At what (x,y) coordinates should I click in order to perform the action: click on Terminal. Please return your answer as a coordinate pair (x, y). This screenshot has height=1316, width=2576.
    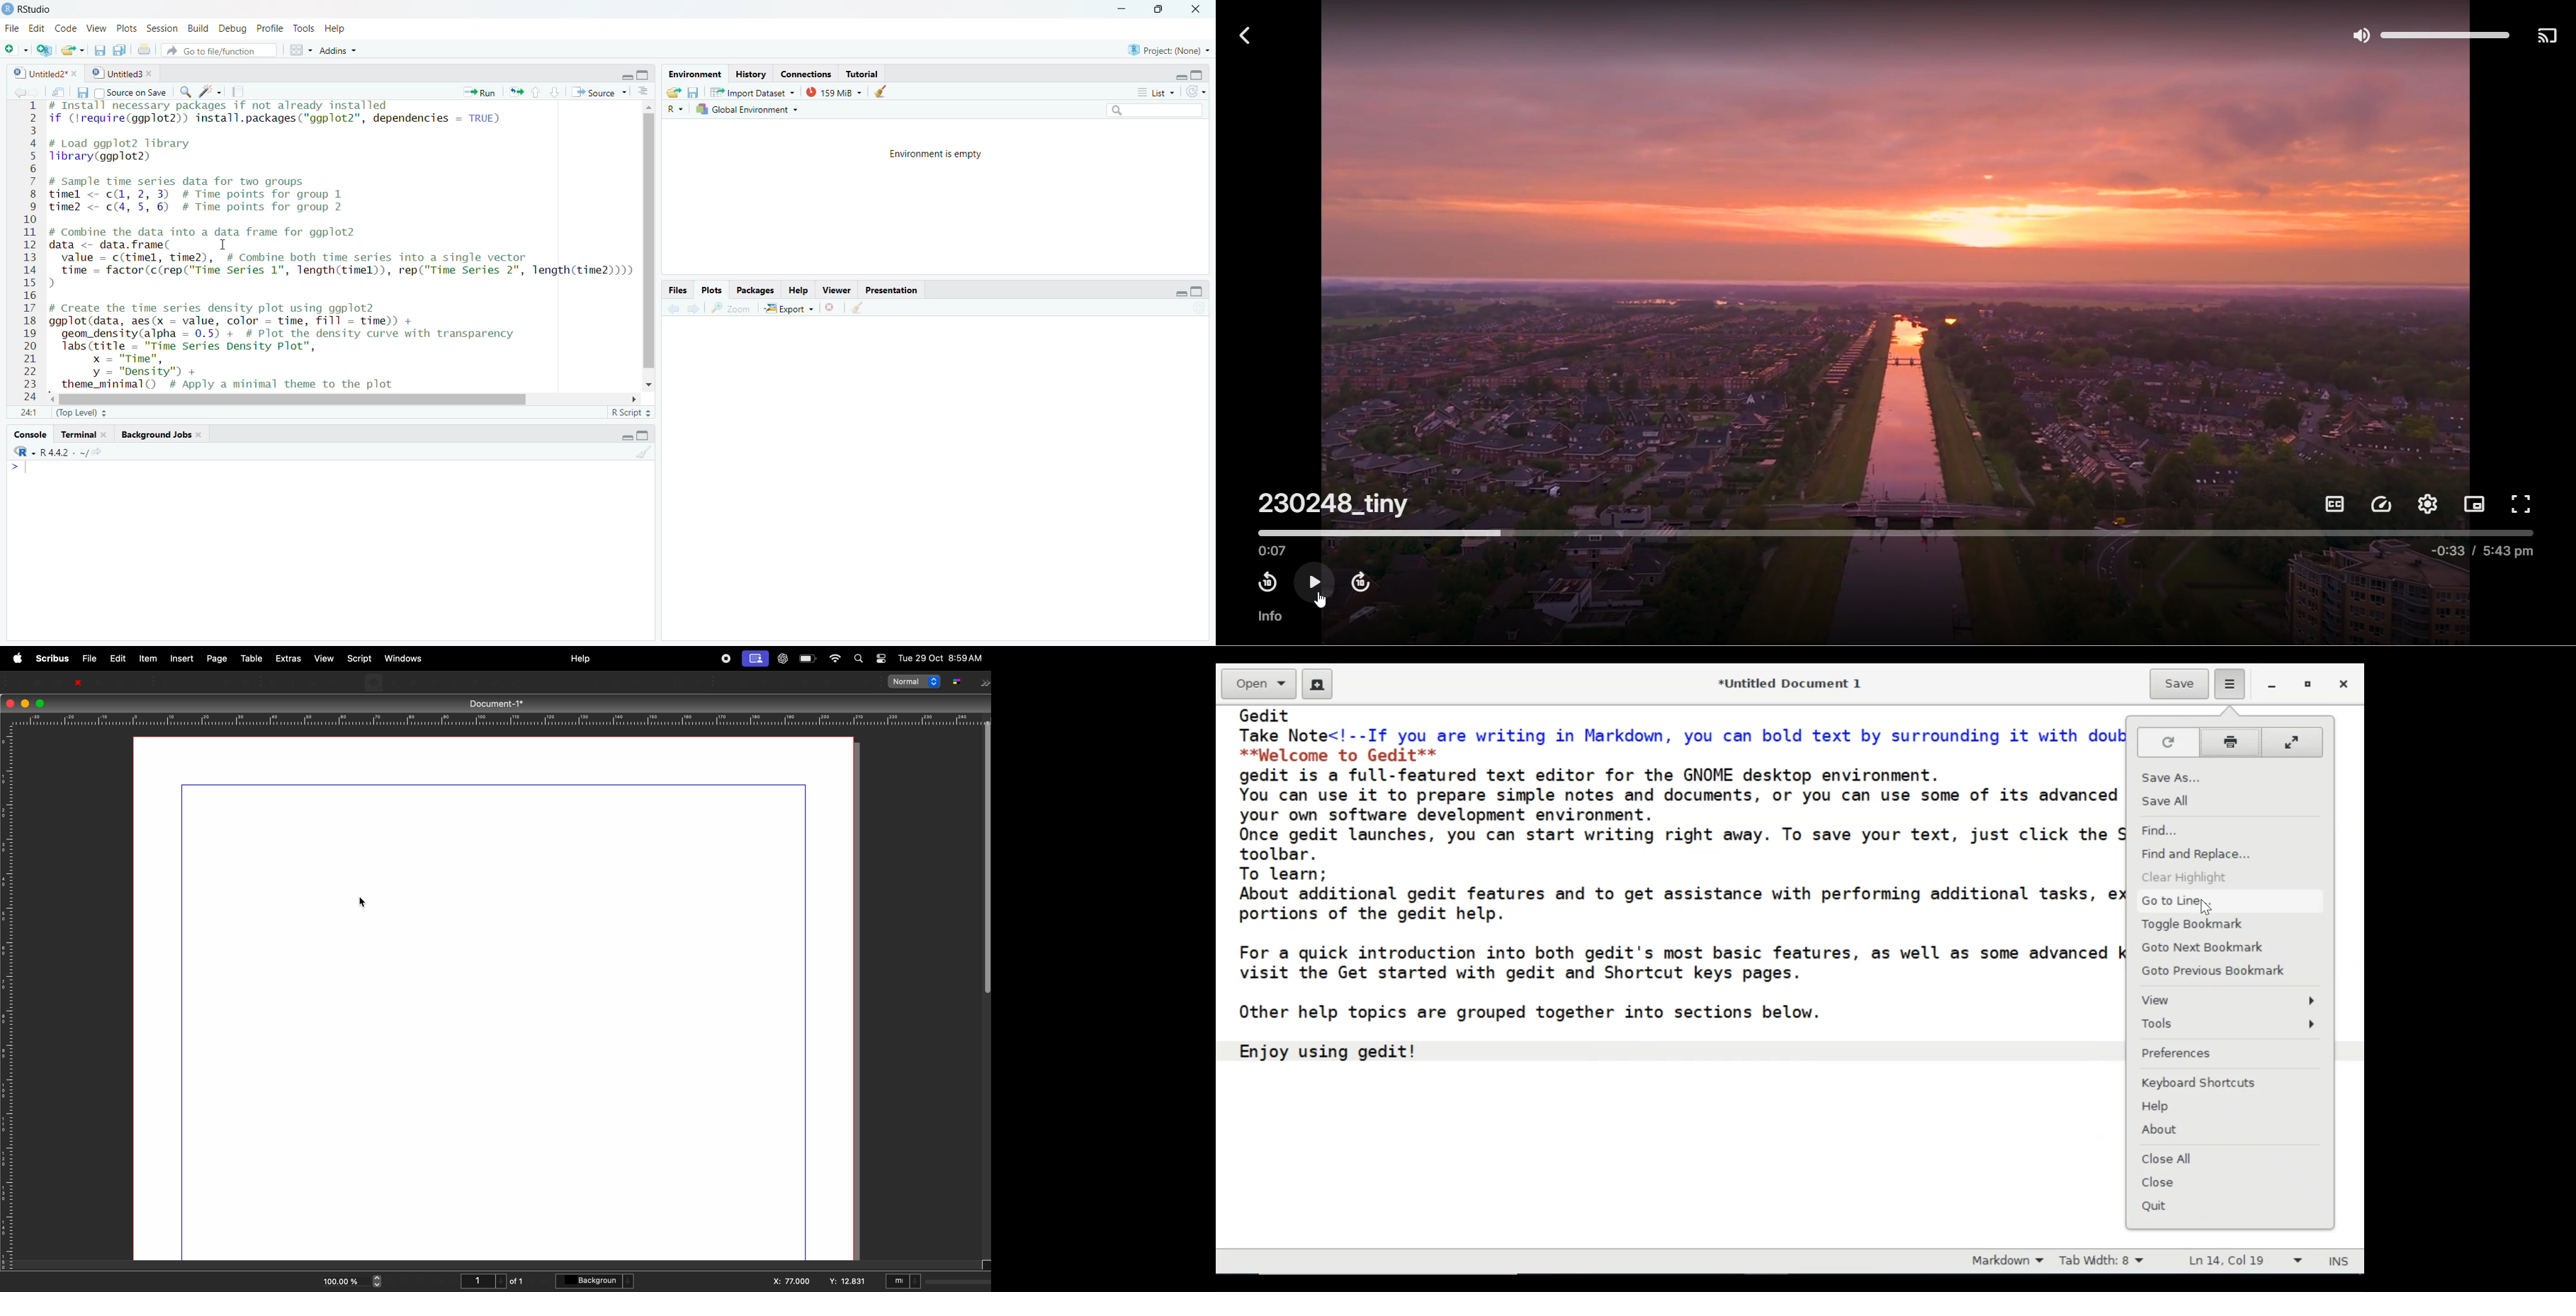
    Looking at the image, I should click on (84, 435).